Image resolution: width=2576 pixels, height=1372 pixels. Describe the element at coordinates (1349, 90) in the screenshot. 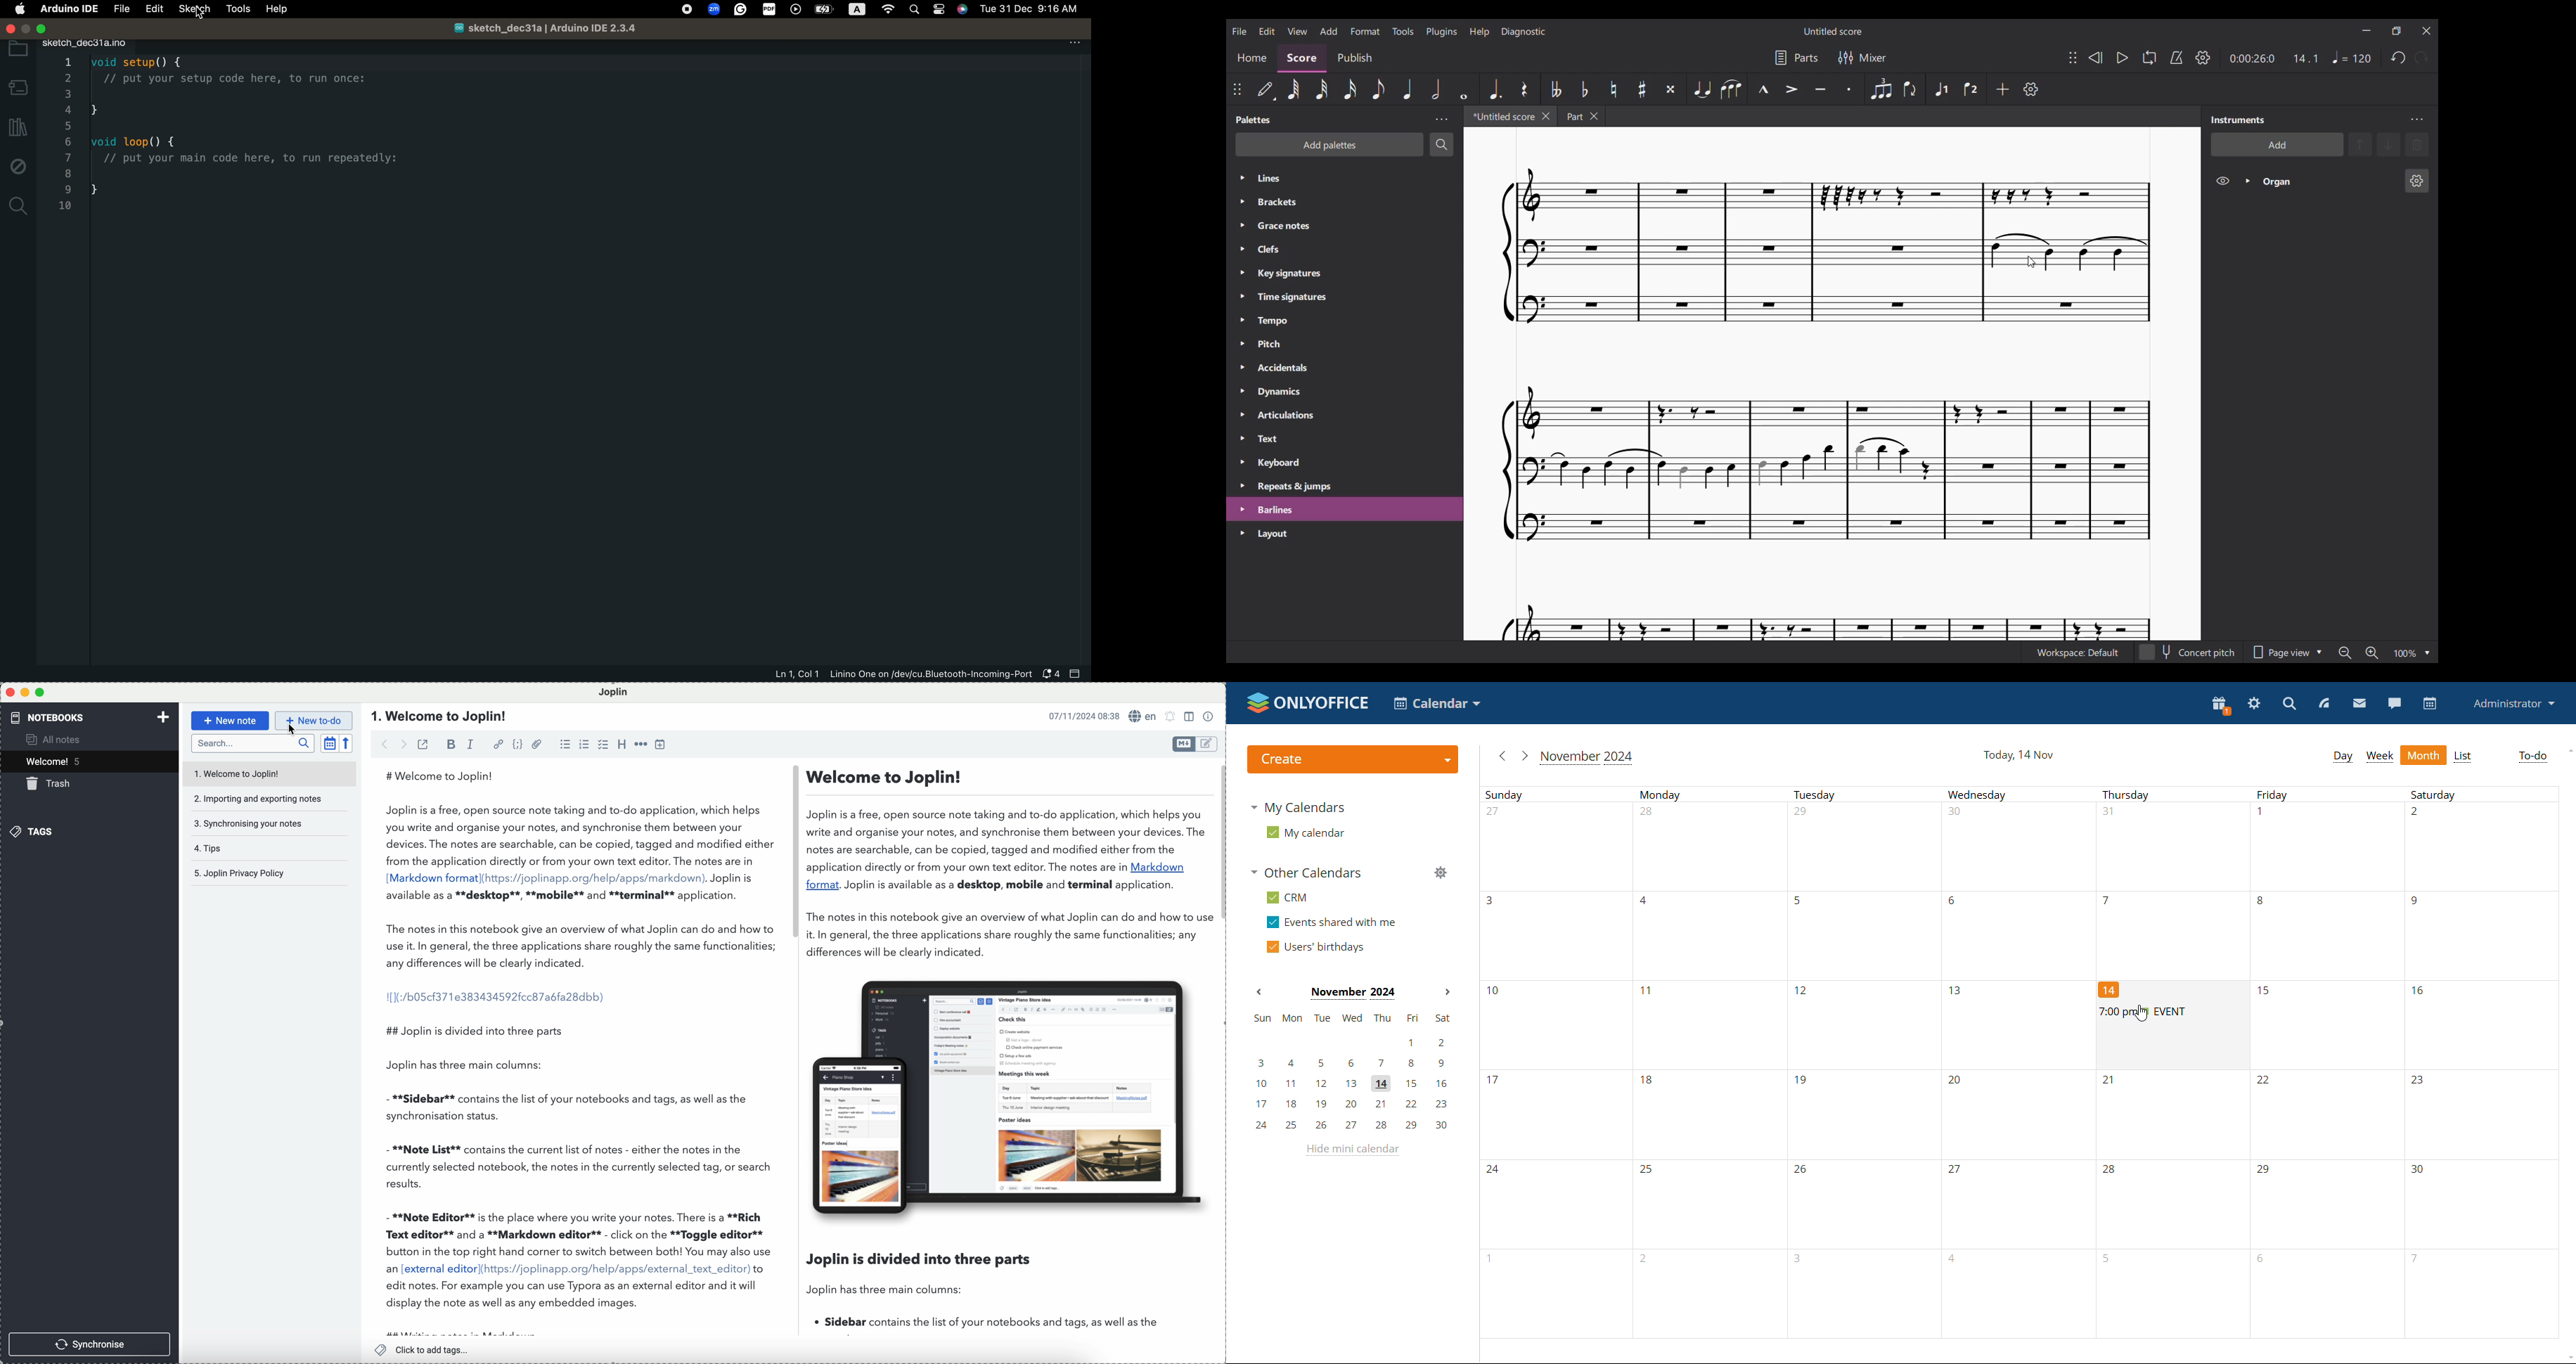

I see `16th note` at that location.